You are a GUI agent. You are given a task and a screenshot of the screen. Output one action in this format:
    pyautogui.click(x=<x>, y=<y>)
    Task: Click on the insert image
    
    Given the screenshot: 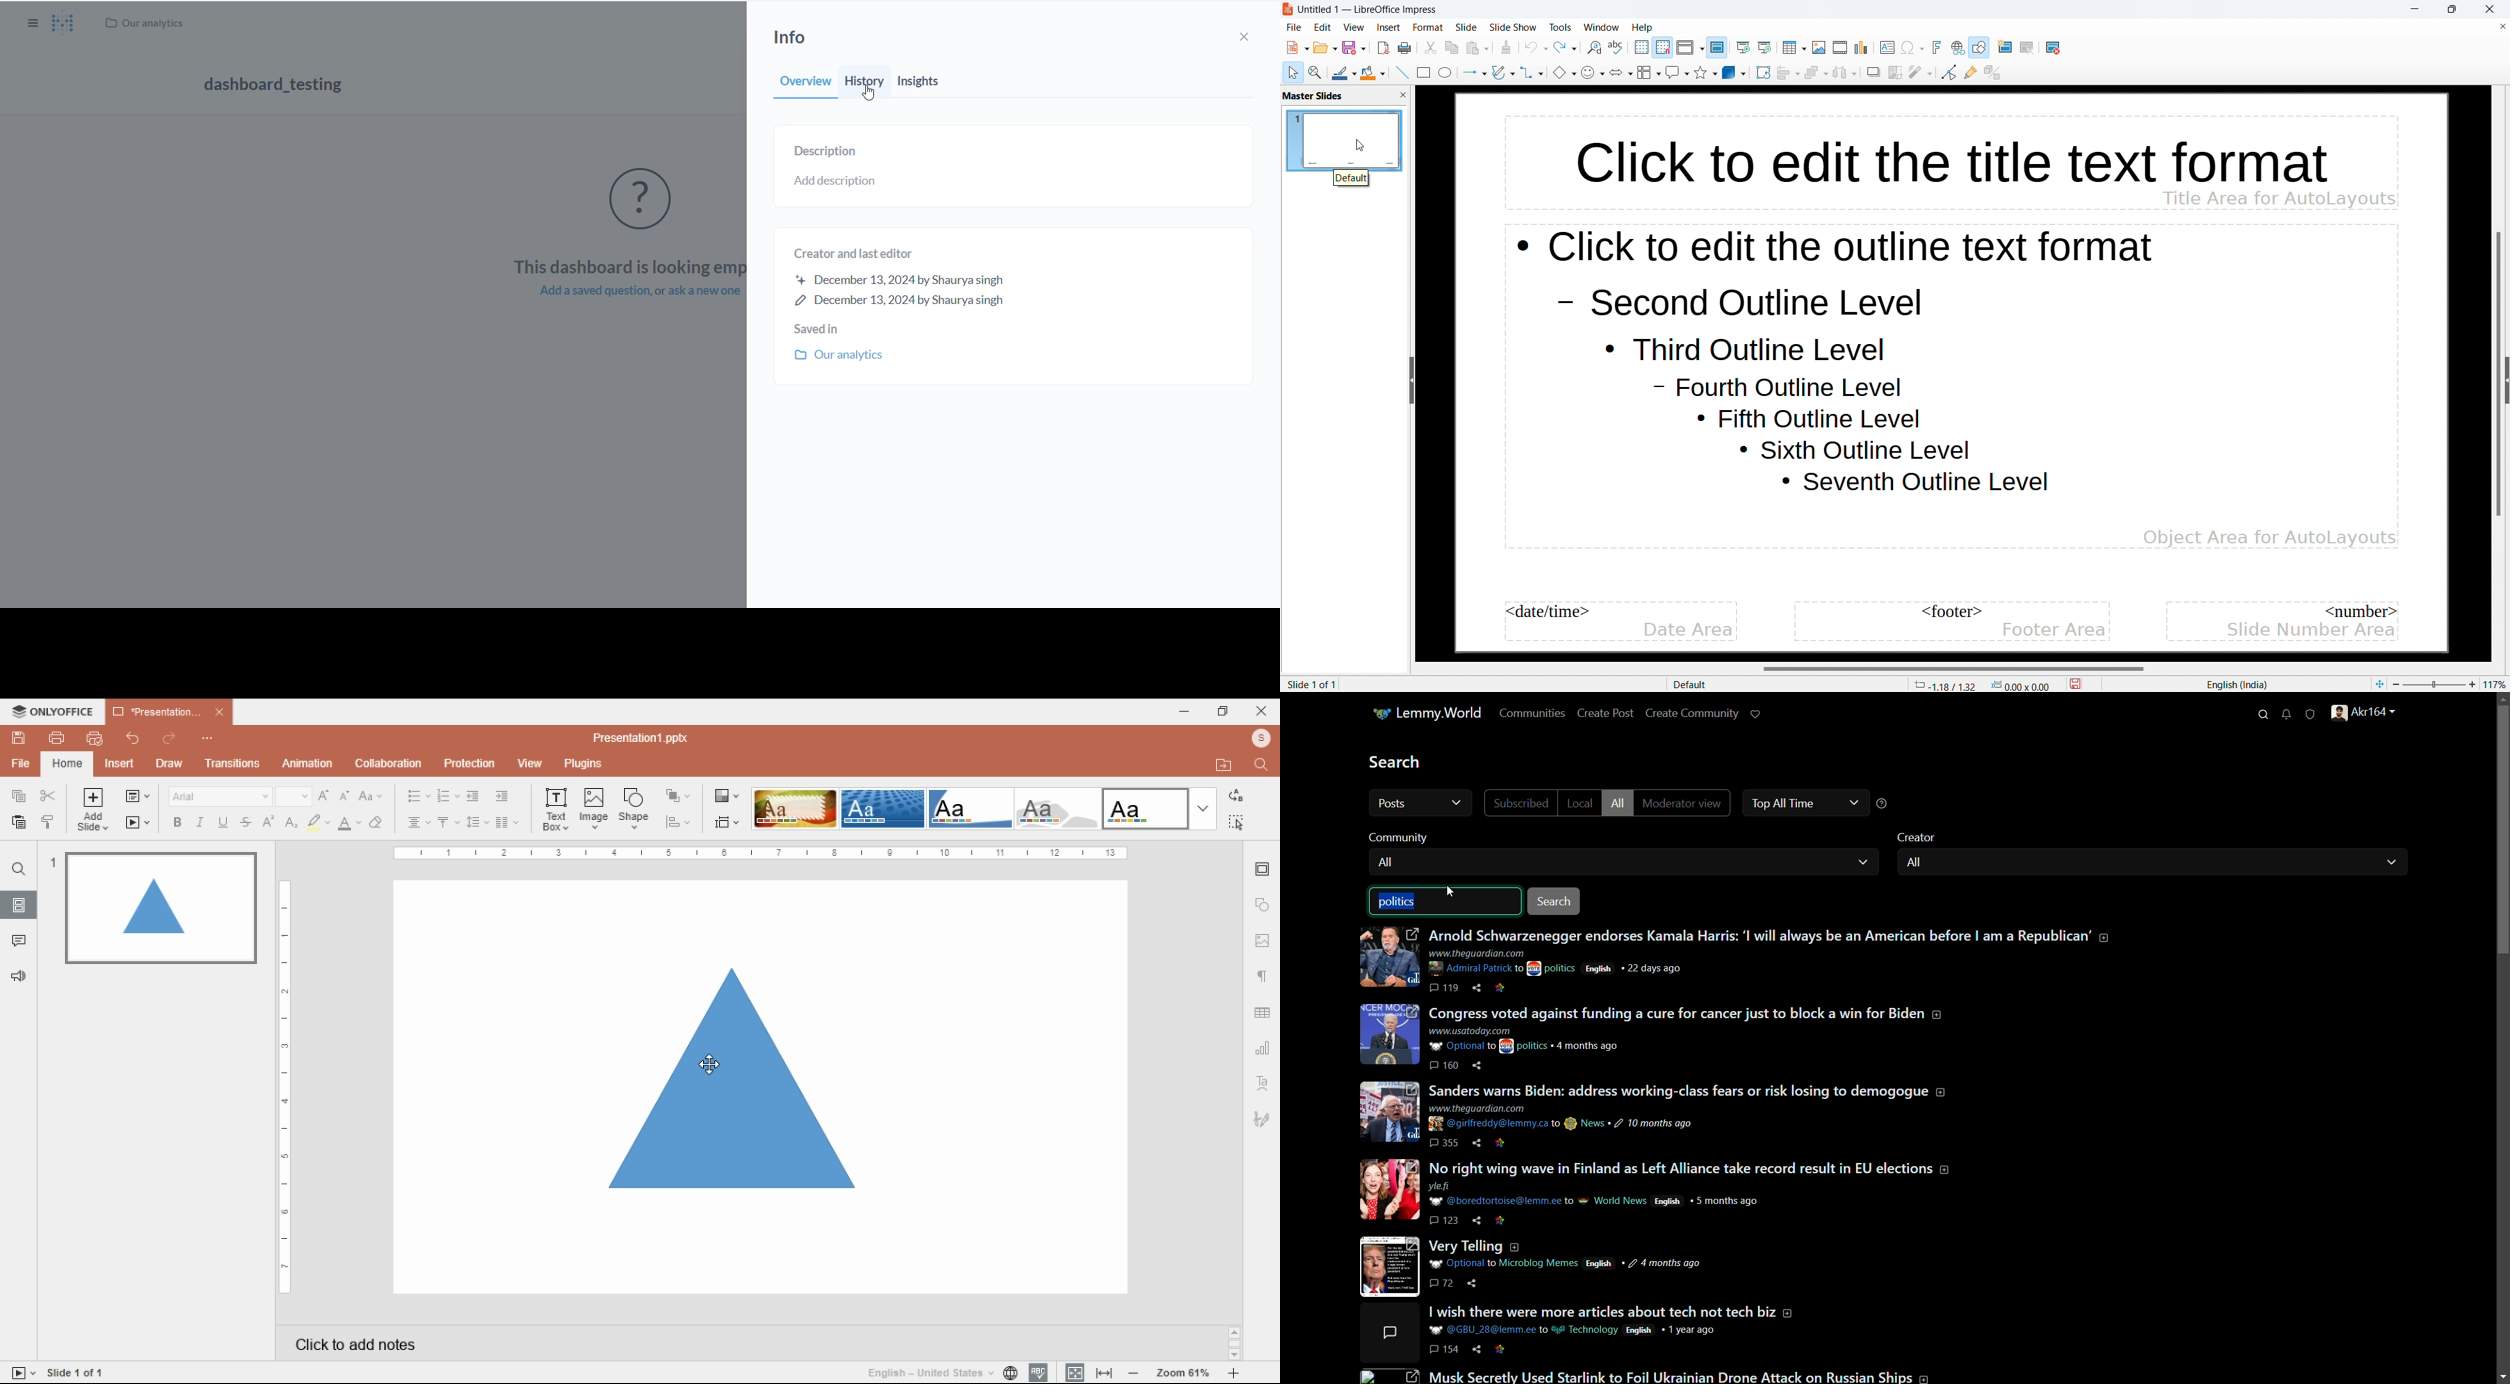 What is the action you would take?
    pyautogui.click(x=592, y=810)
    